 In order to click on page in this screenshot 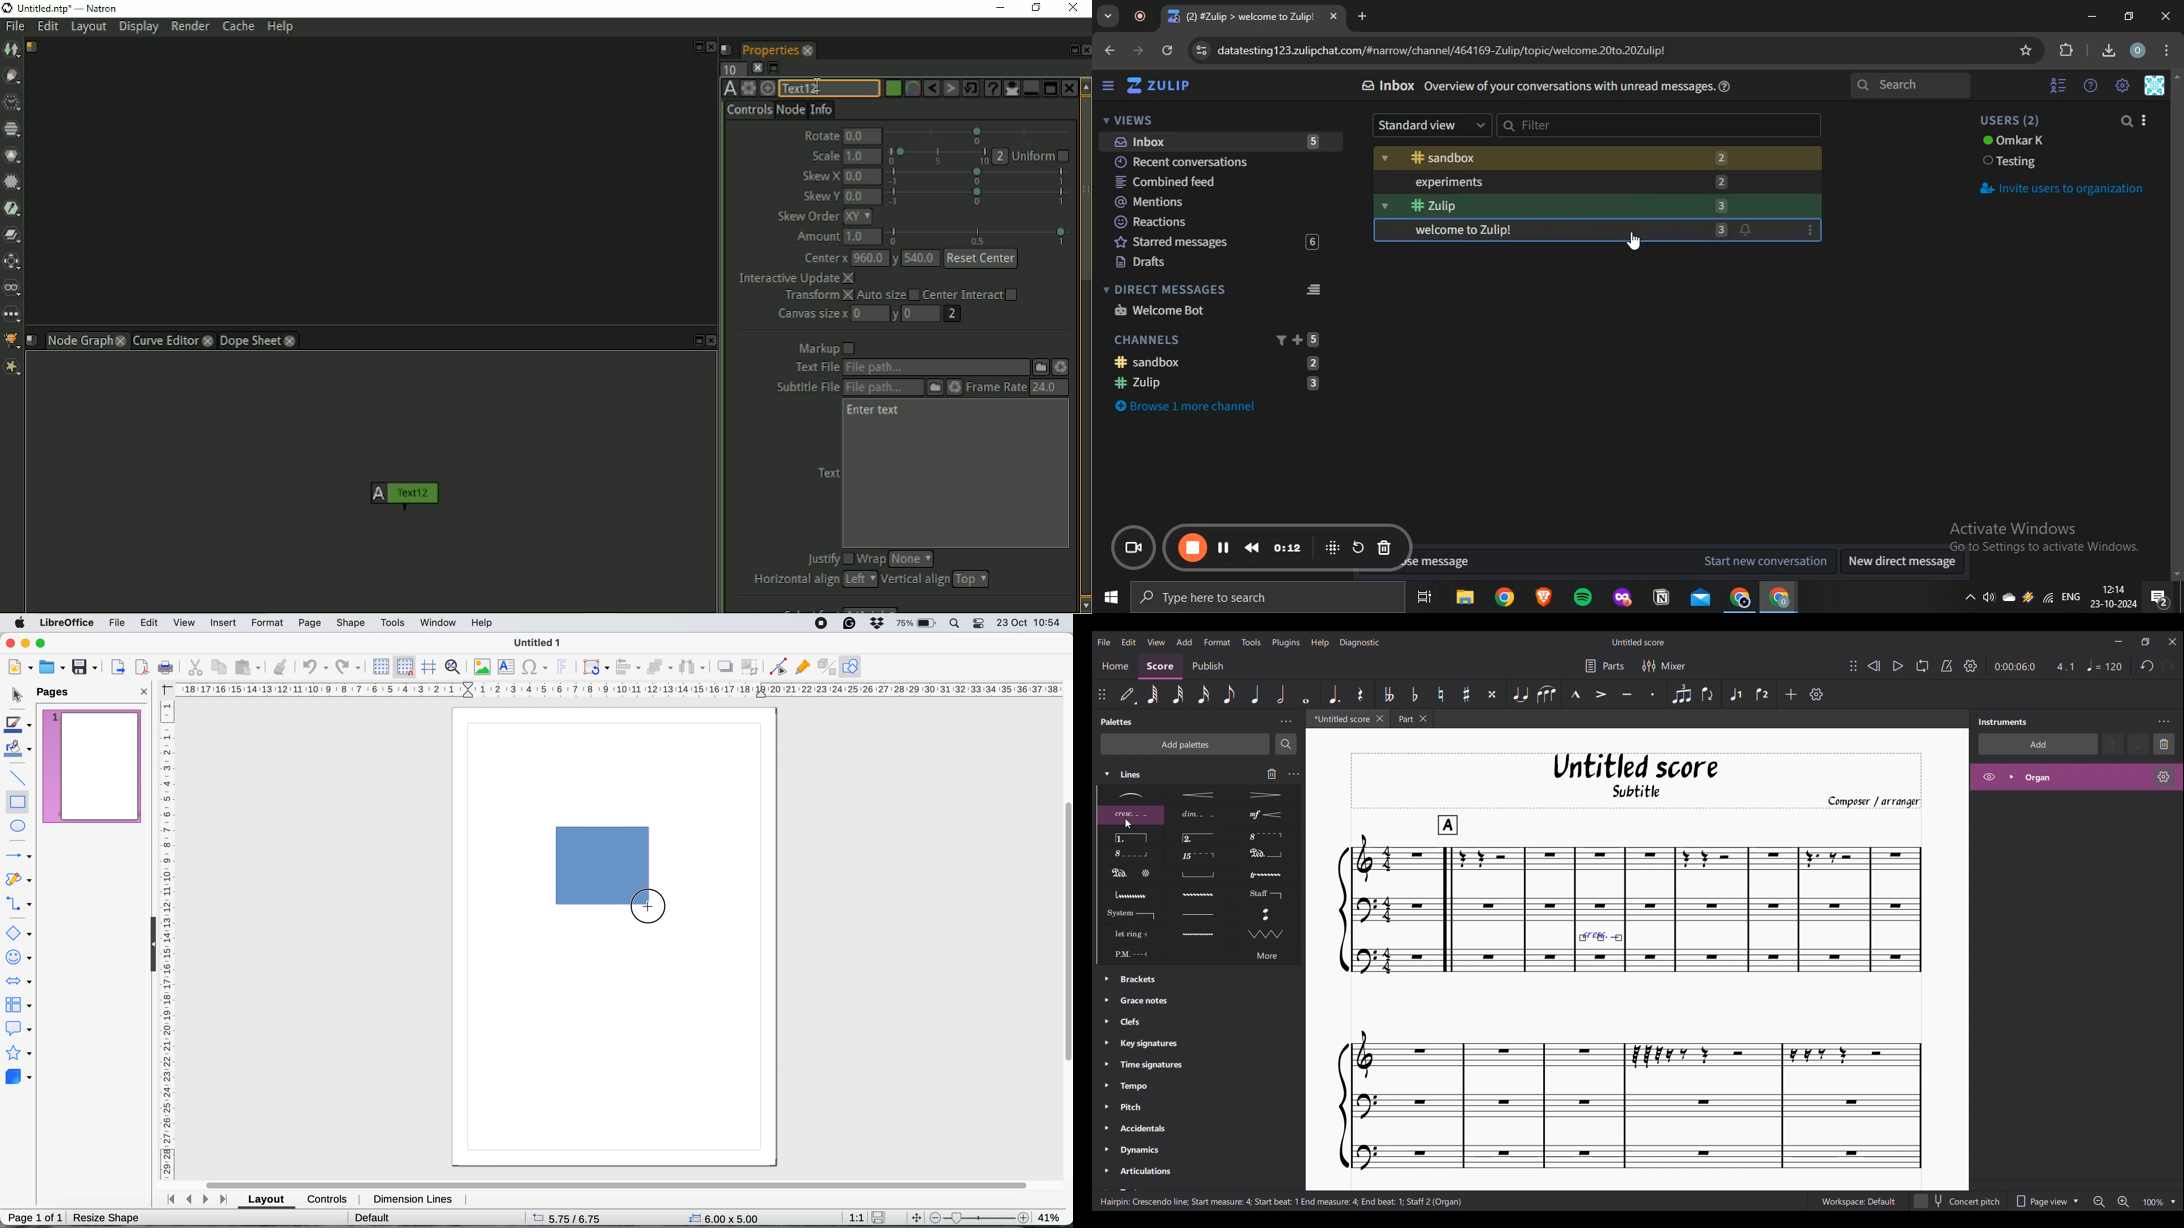, I will do `click(310, 623)`.